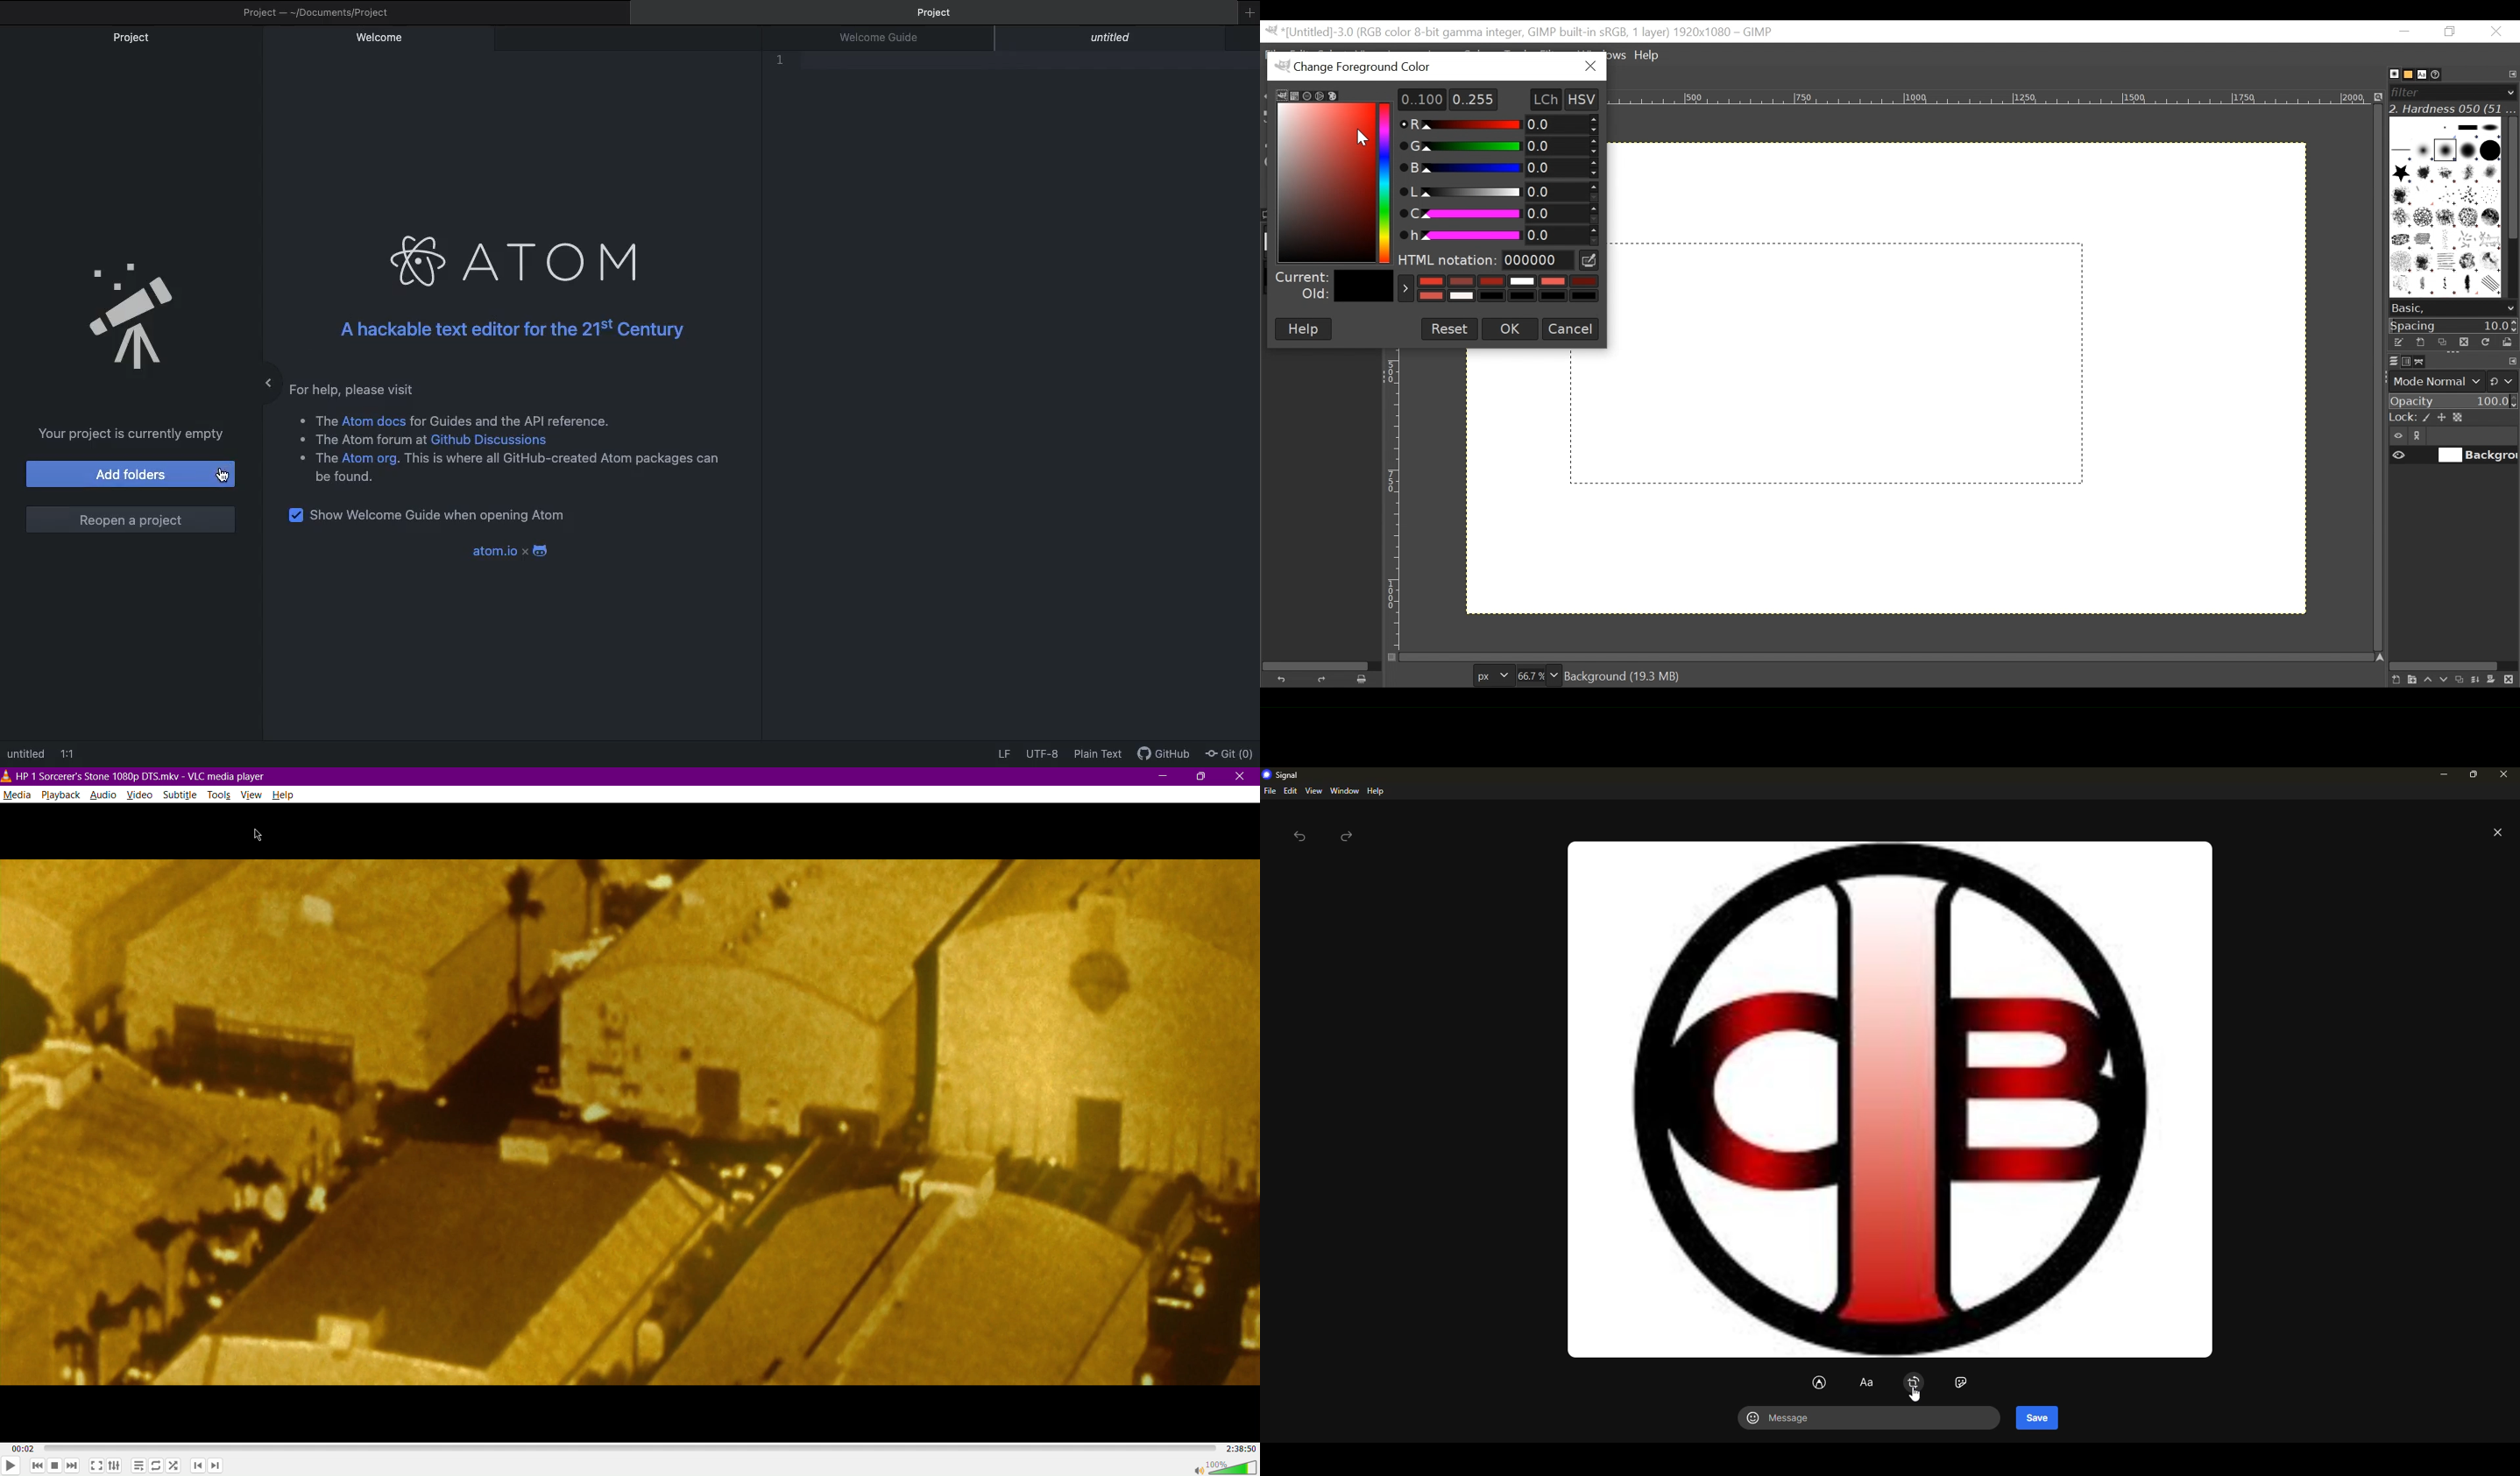  I want to click on Maximize, so click(1202, 776).